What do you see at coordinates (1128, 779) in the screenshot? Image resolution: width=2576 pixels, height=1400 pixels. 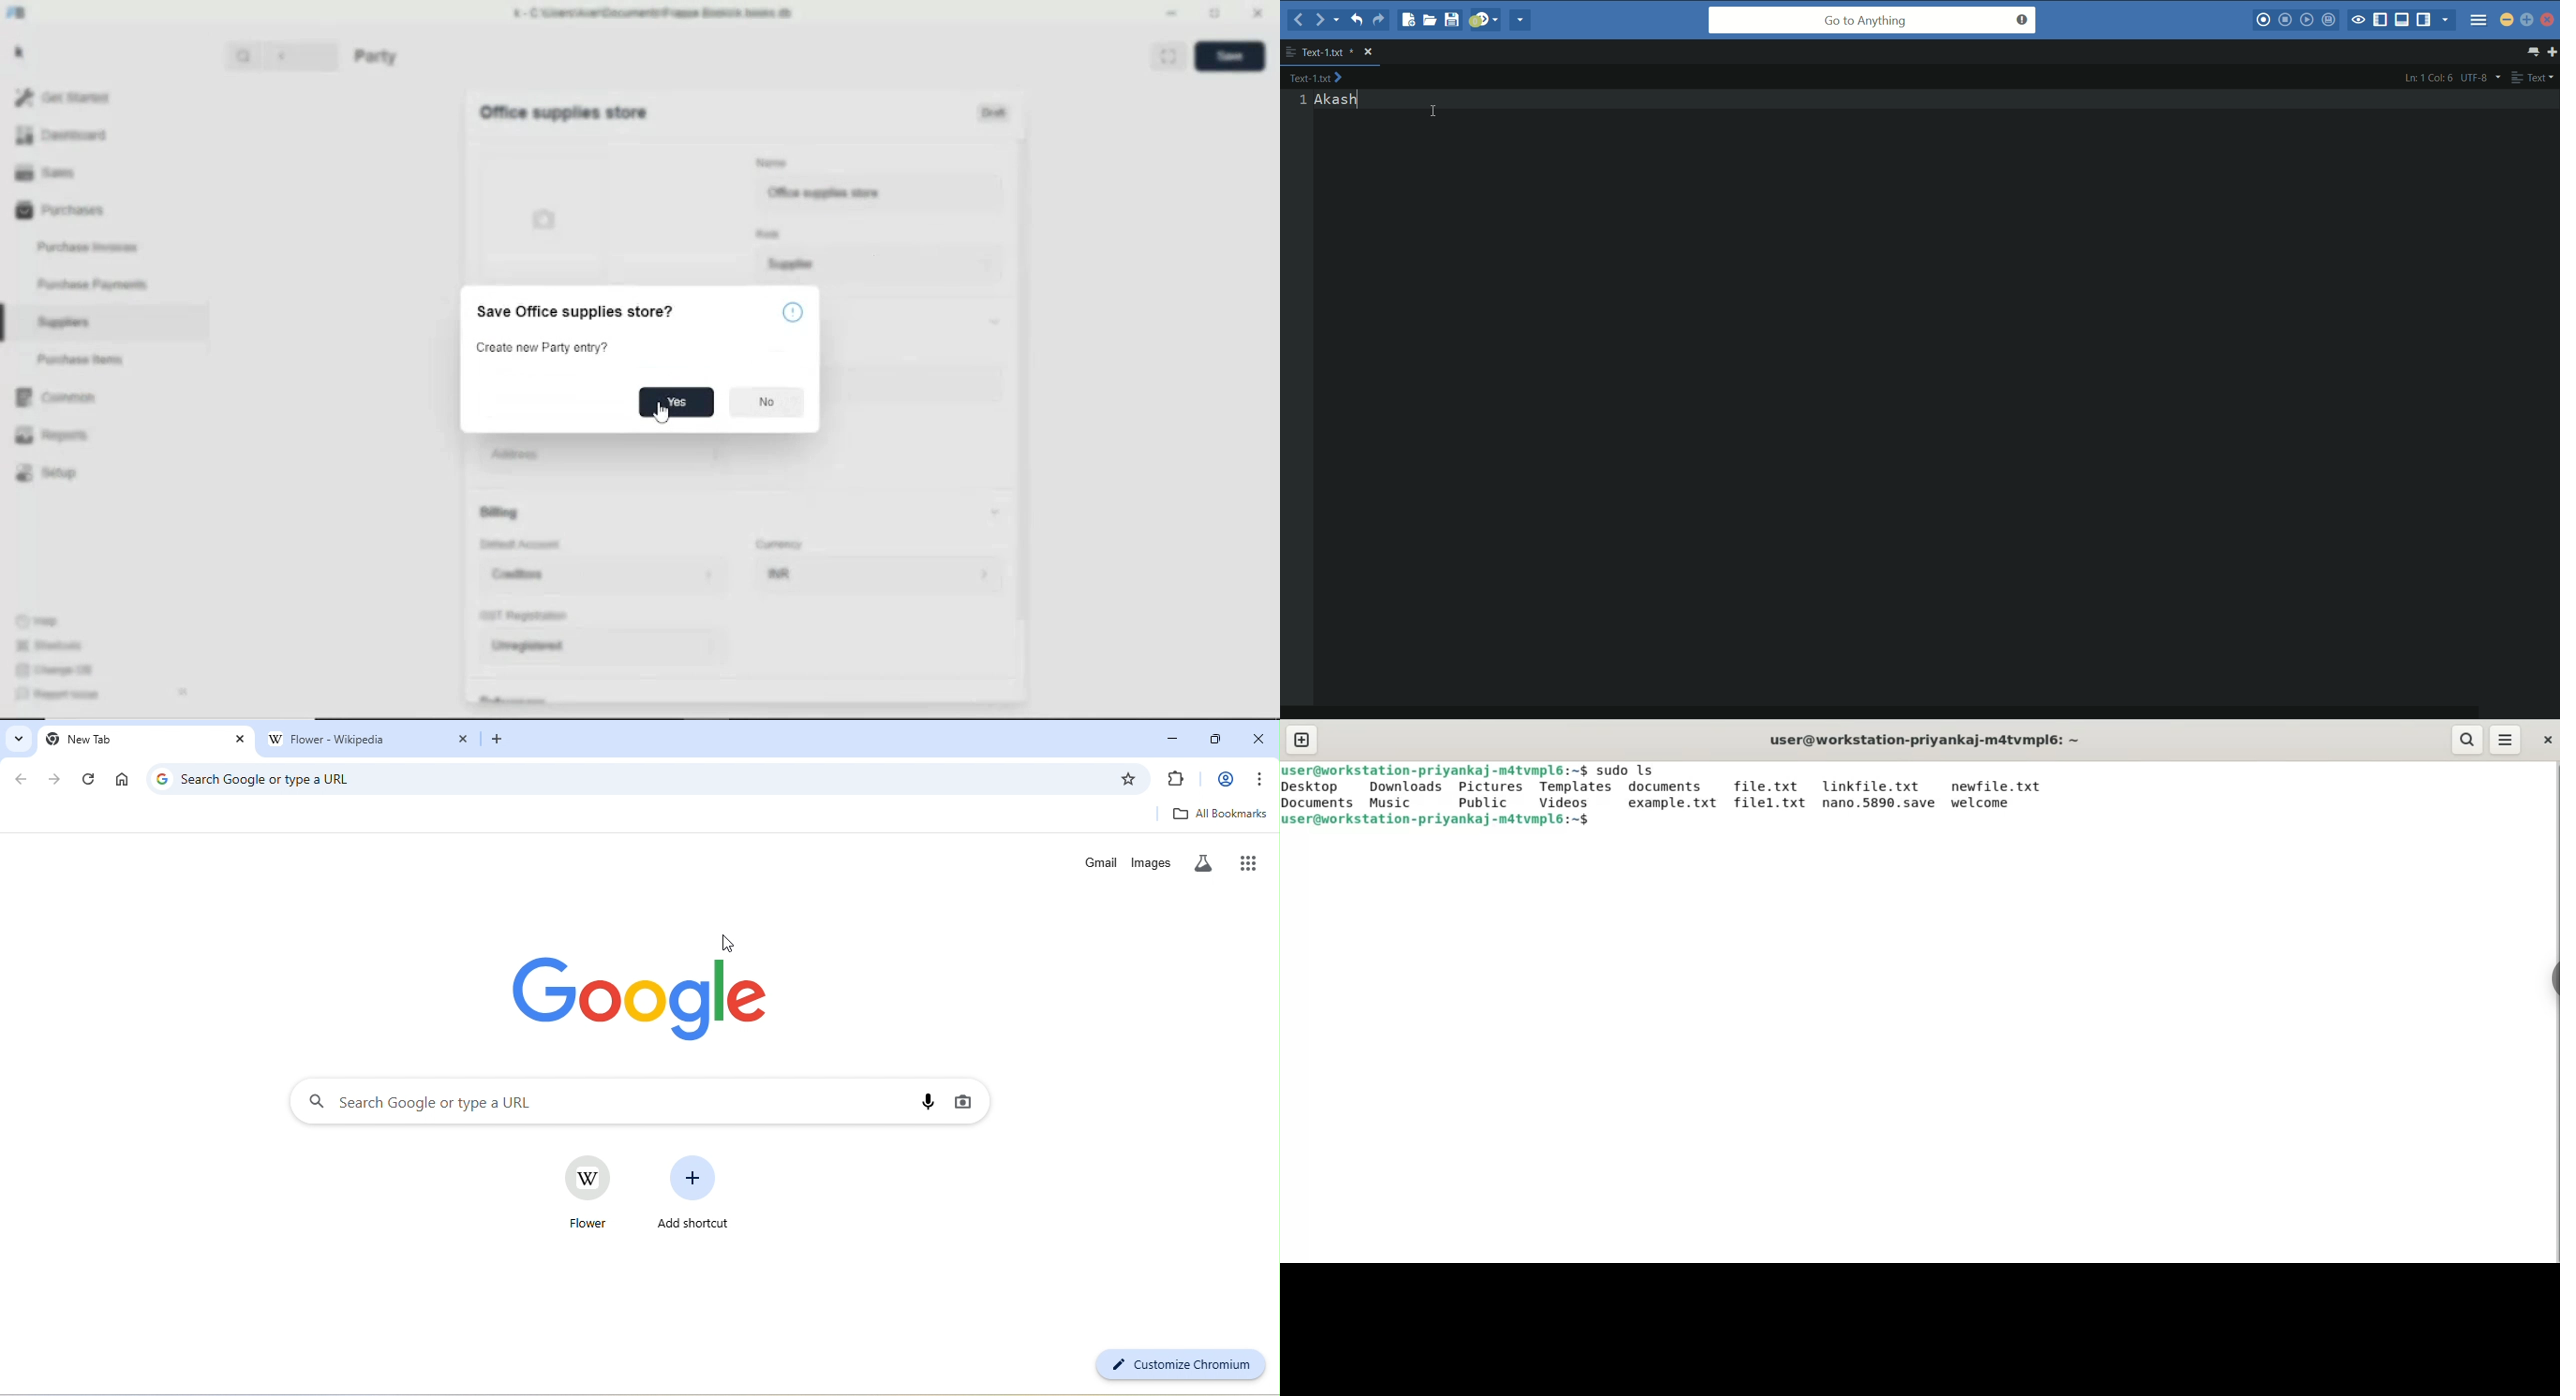 I see `bookmark this tab` at bounding box center [1128, 779].